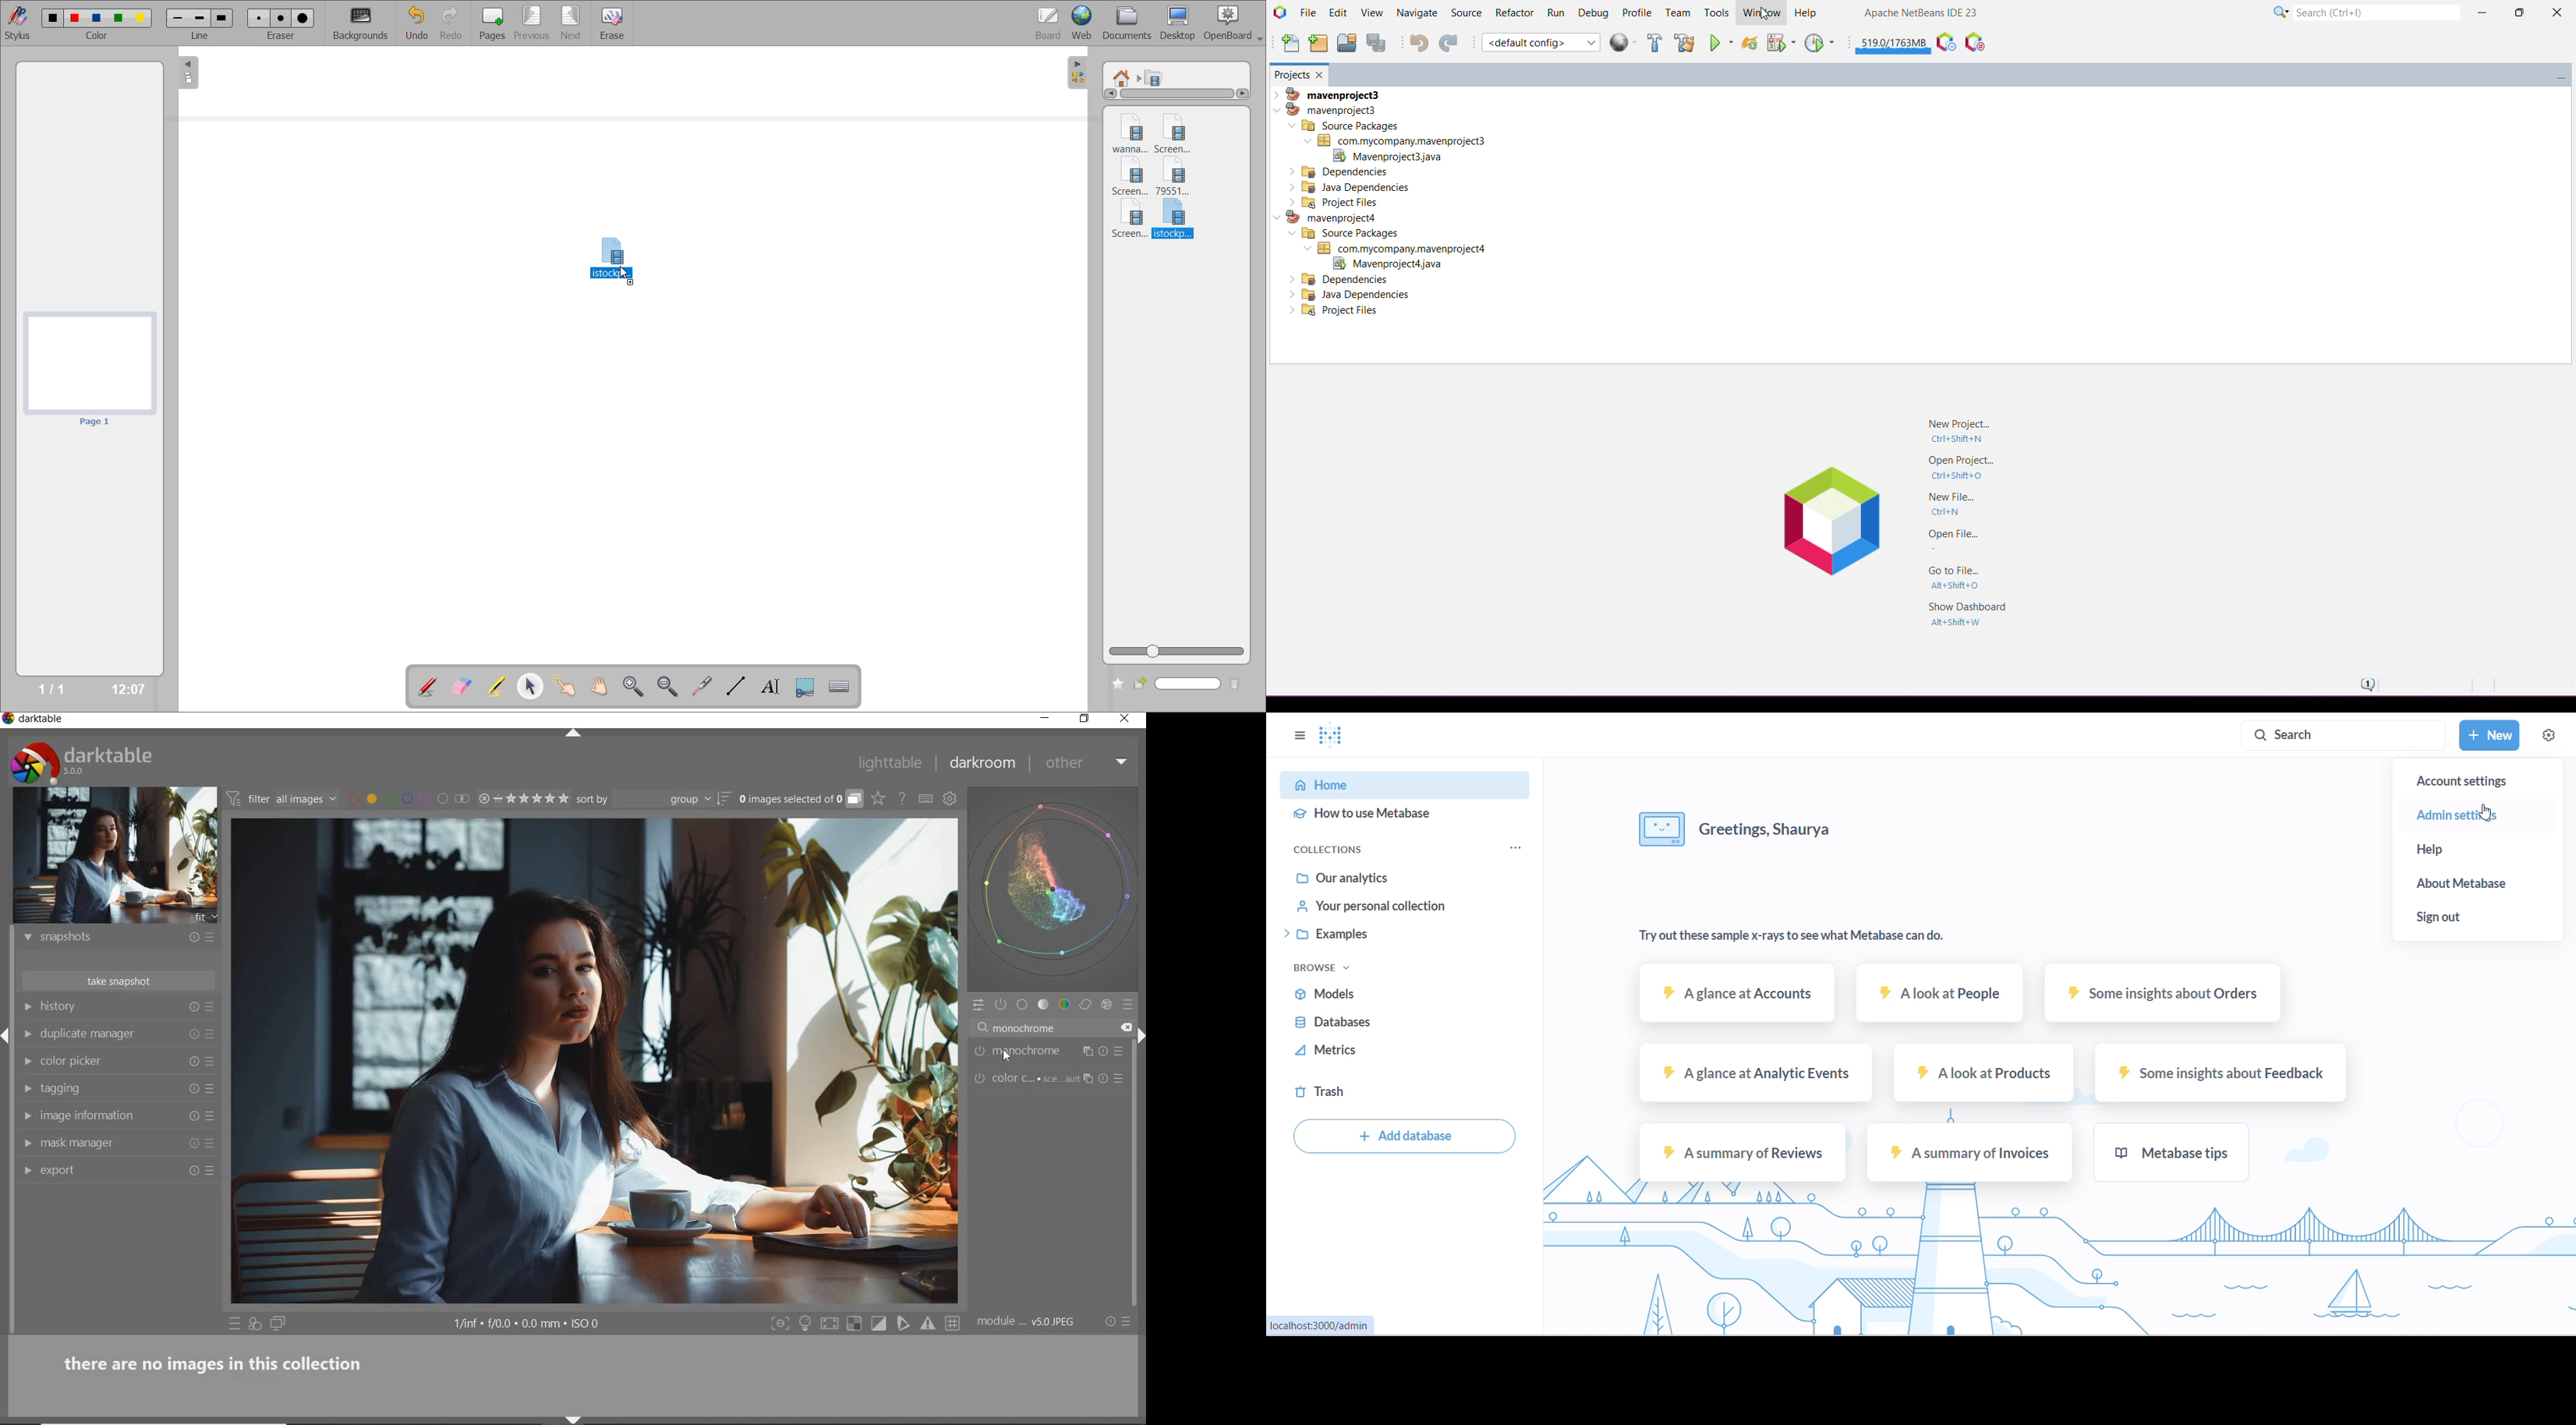  What do you see at coordinates (192, 1172) in the screenshot?
I see `reset` at bounding box center [192, 1172].